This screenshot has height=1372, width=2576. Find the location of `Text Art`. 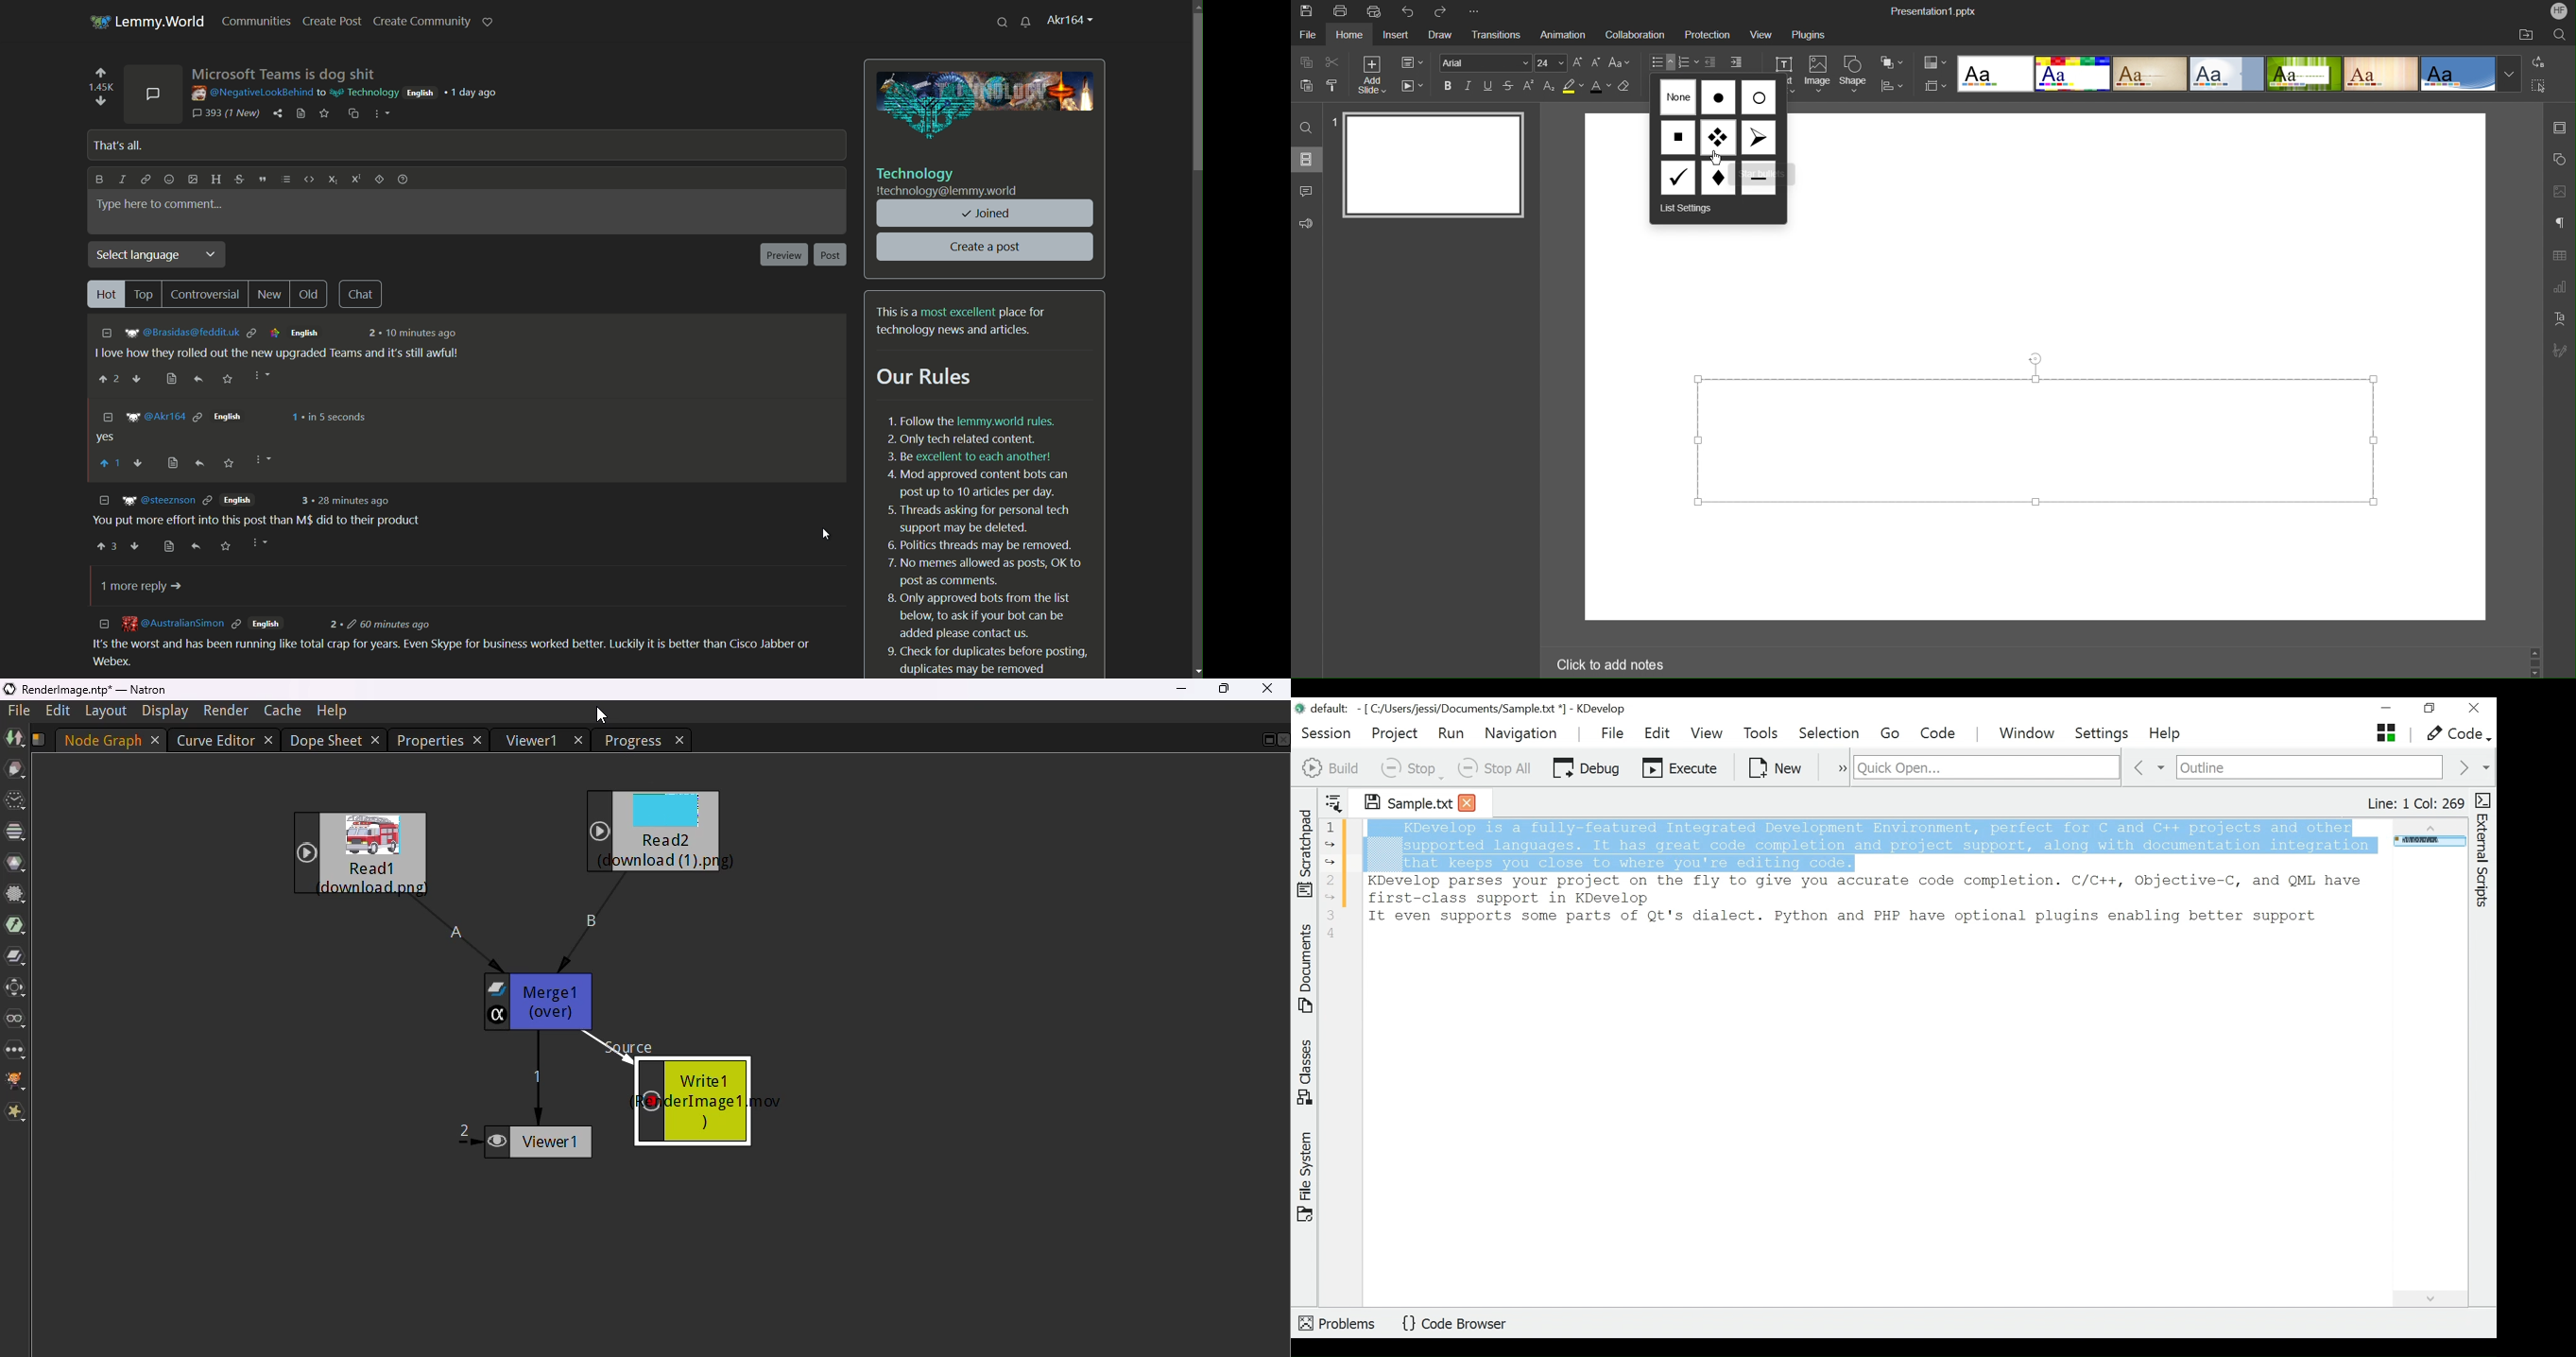

Text Art is located at coordinates (2561, 318).